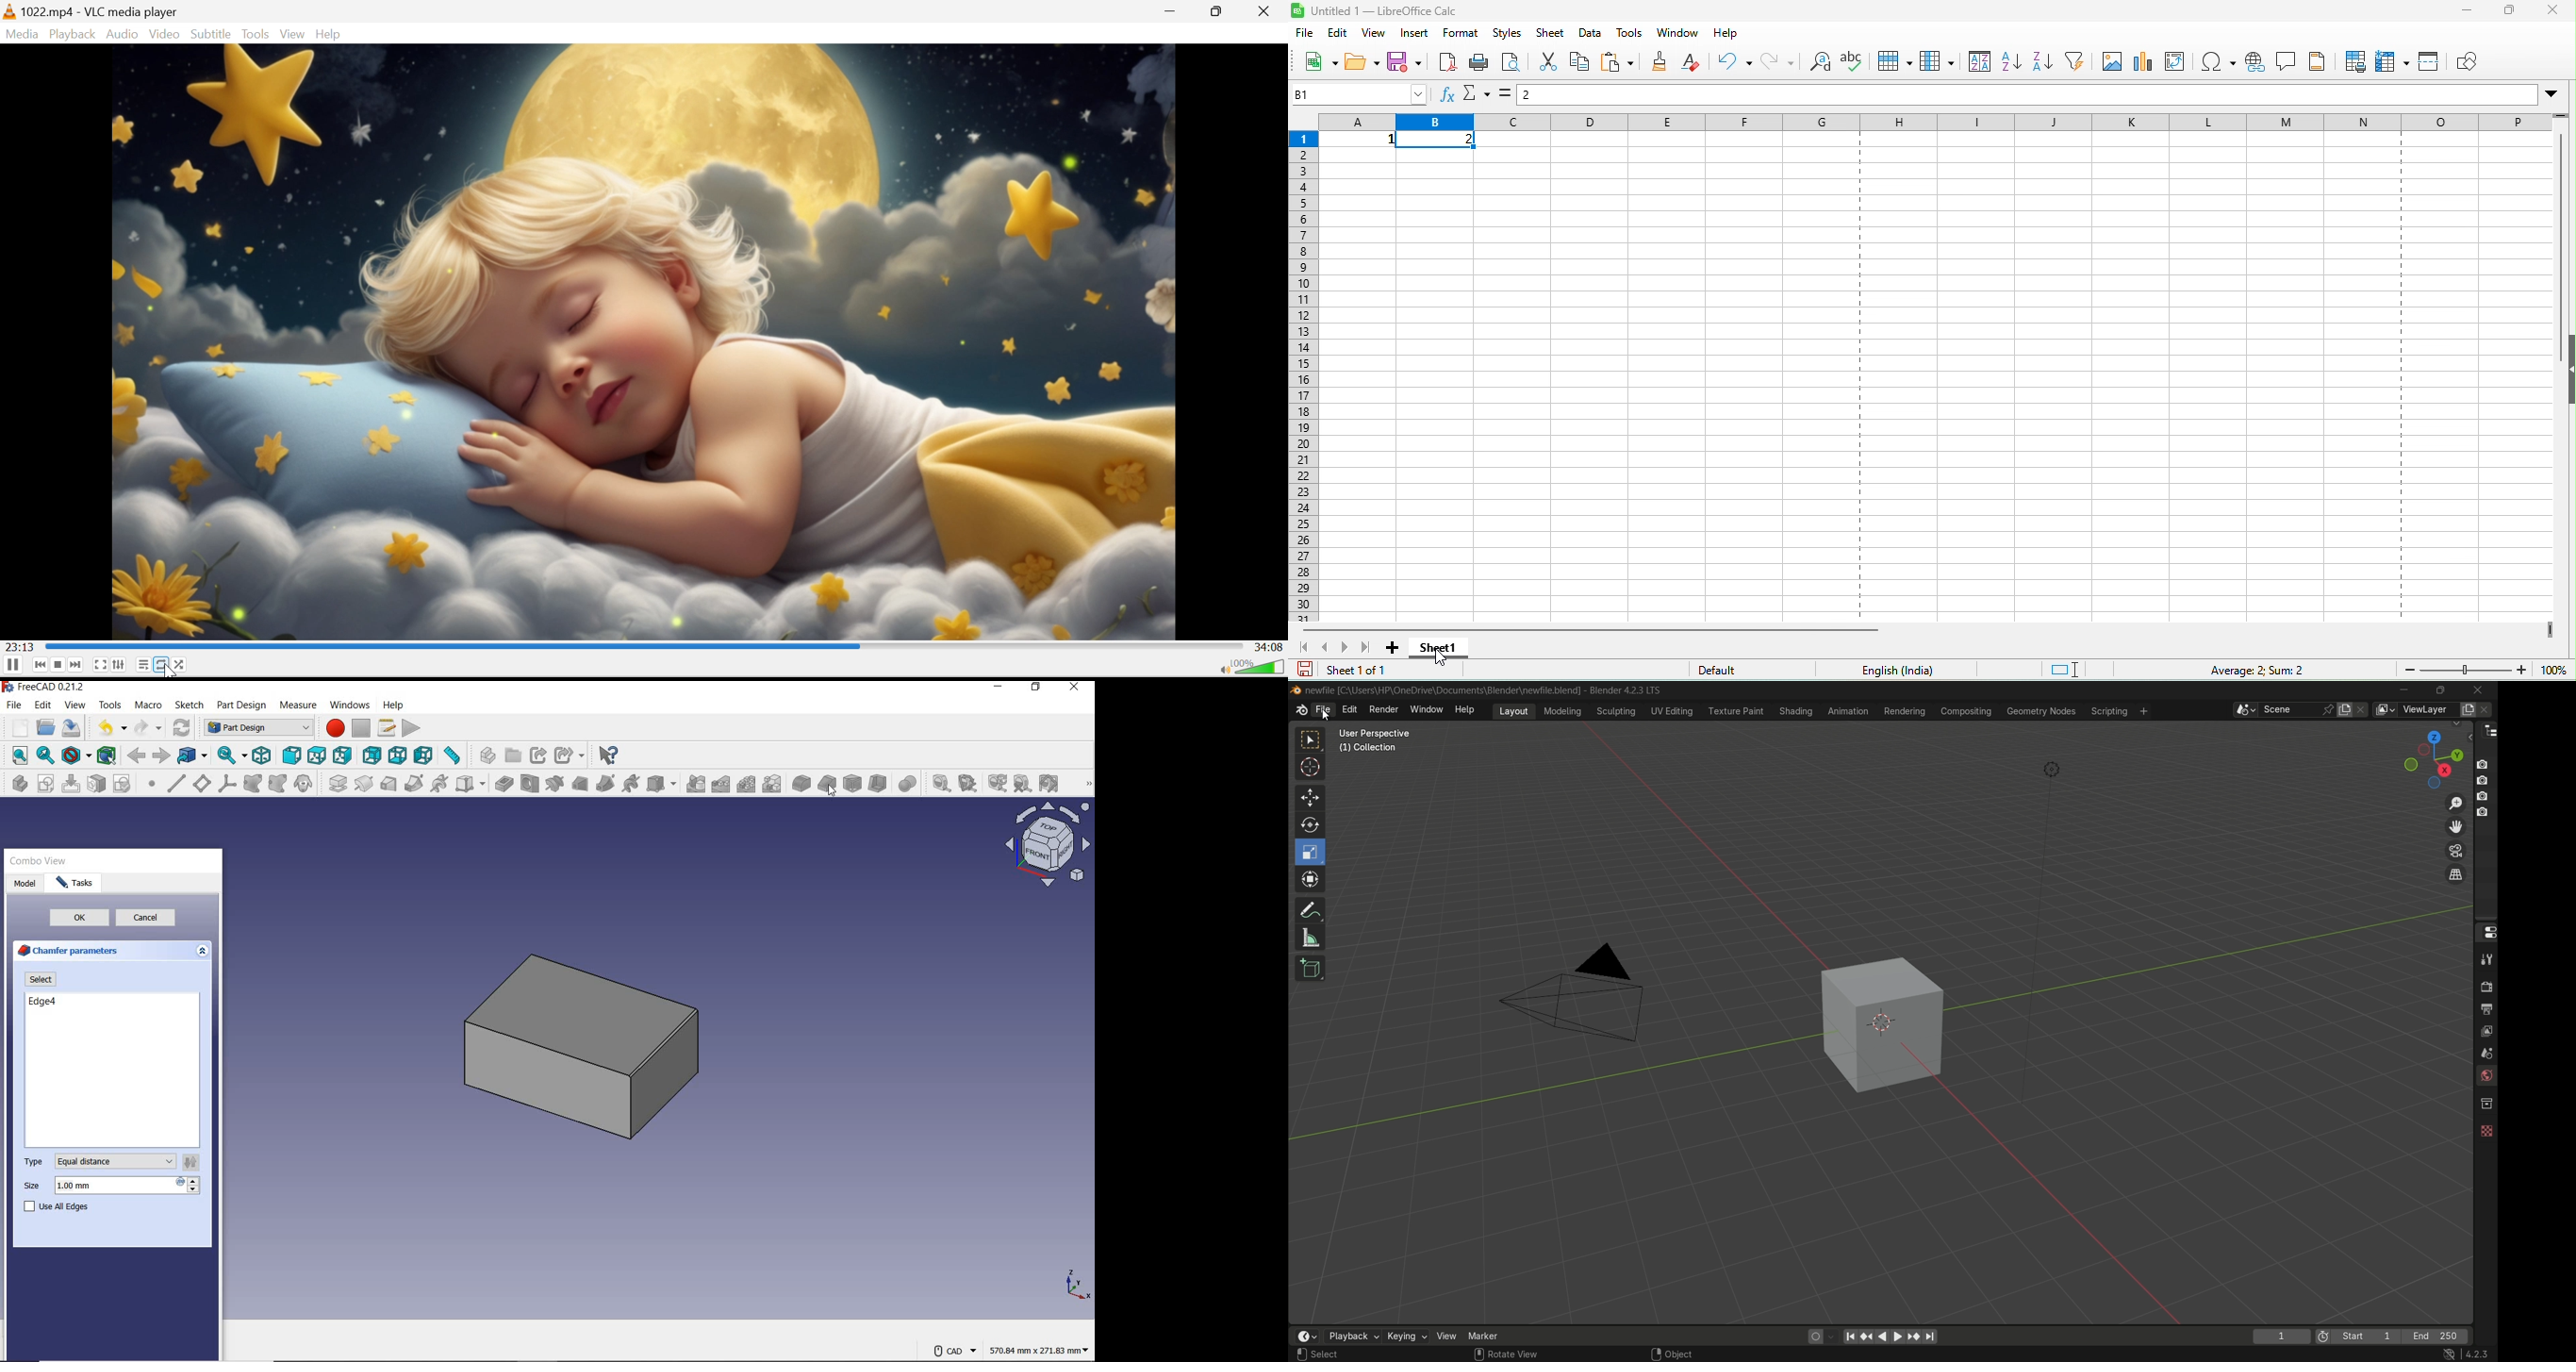 Image resolution: width=2576 pixels, height=1372 pixels. What do you see at coordinates (1305, 33) in the screenshot?
I see `file` at bounding box center [1305, 33].